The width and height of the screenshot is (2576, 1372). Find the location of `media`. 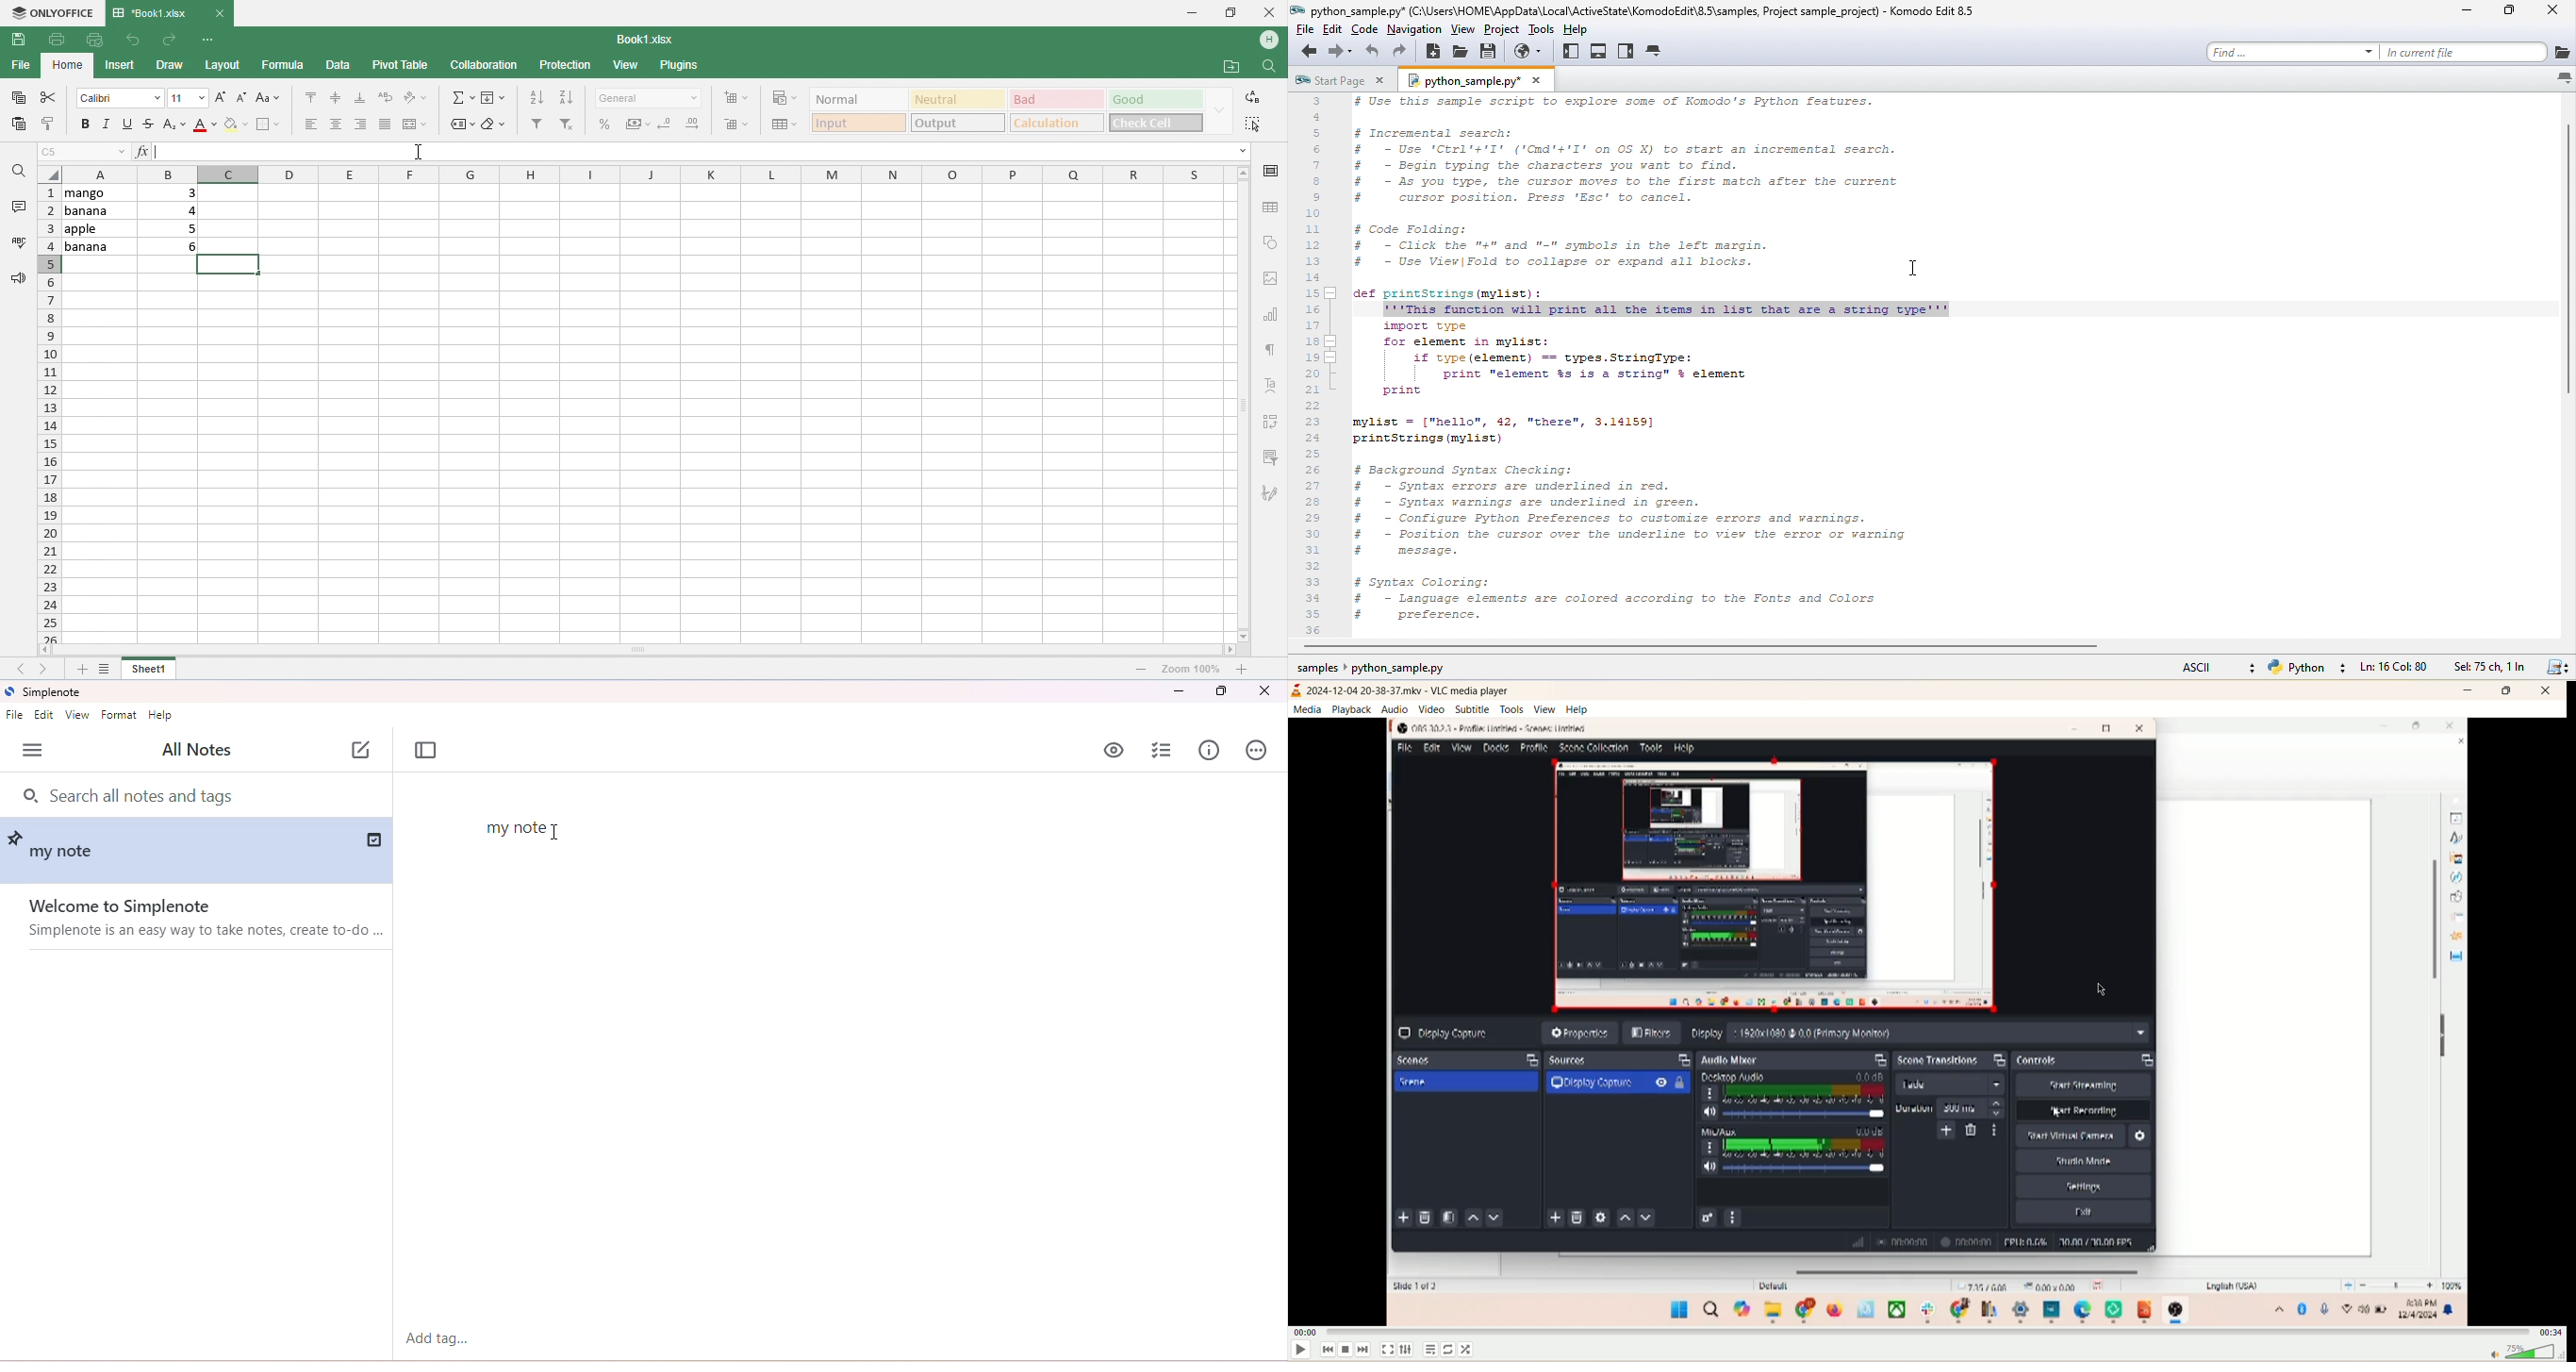

media is located at coordinates (1309, 710).